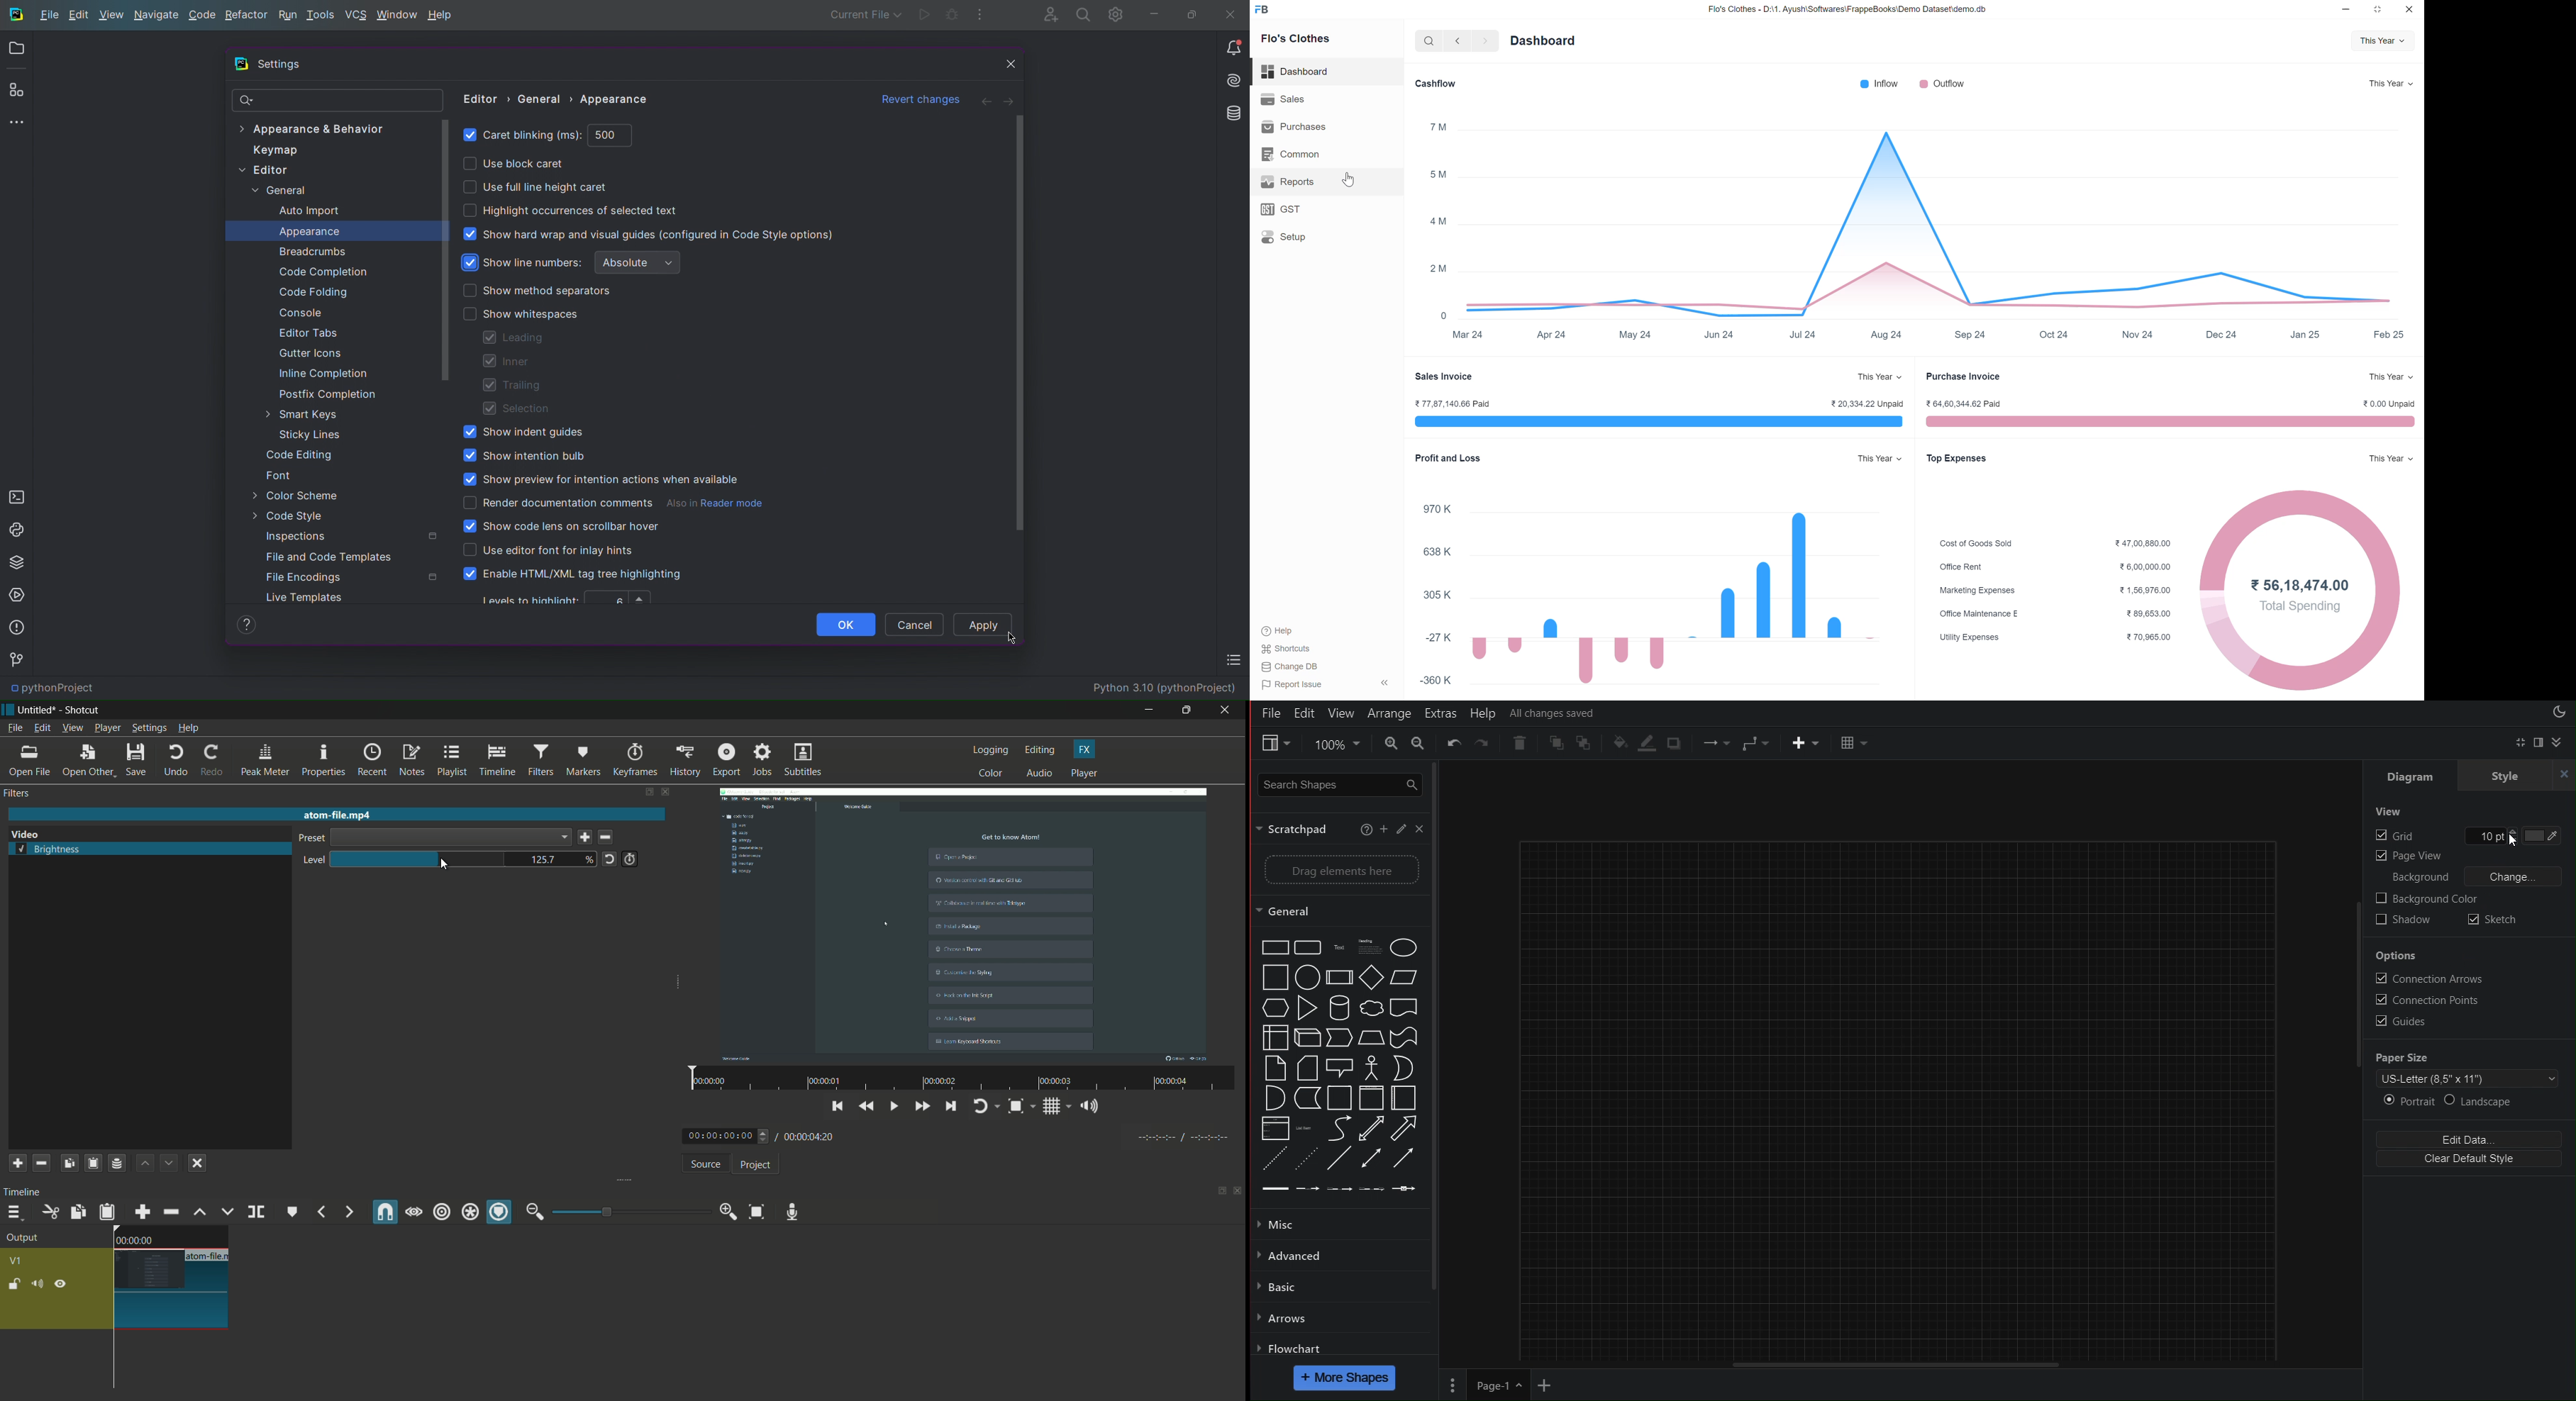 Image resolution: width=2576 pixels, height=1428 pixels. Describe the element at coordinates (727, 1135) in the screenshot. I see `00:00:00:00 (current time)` at that location.